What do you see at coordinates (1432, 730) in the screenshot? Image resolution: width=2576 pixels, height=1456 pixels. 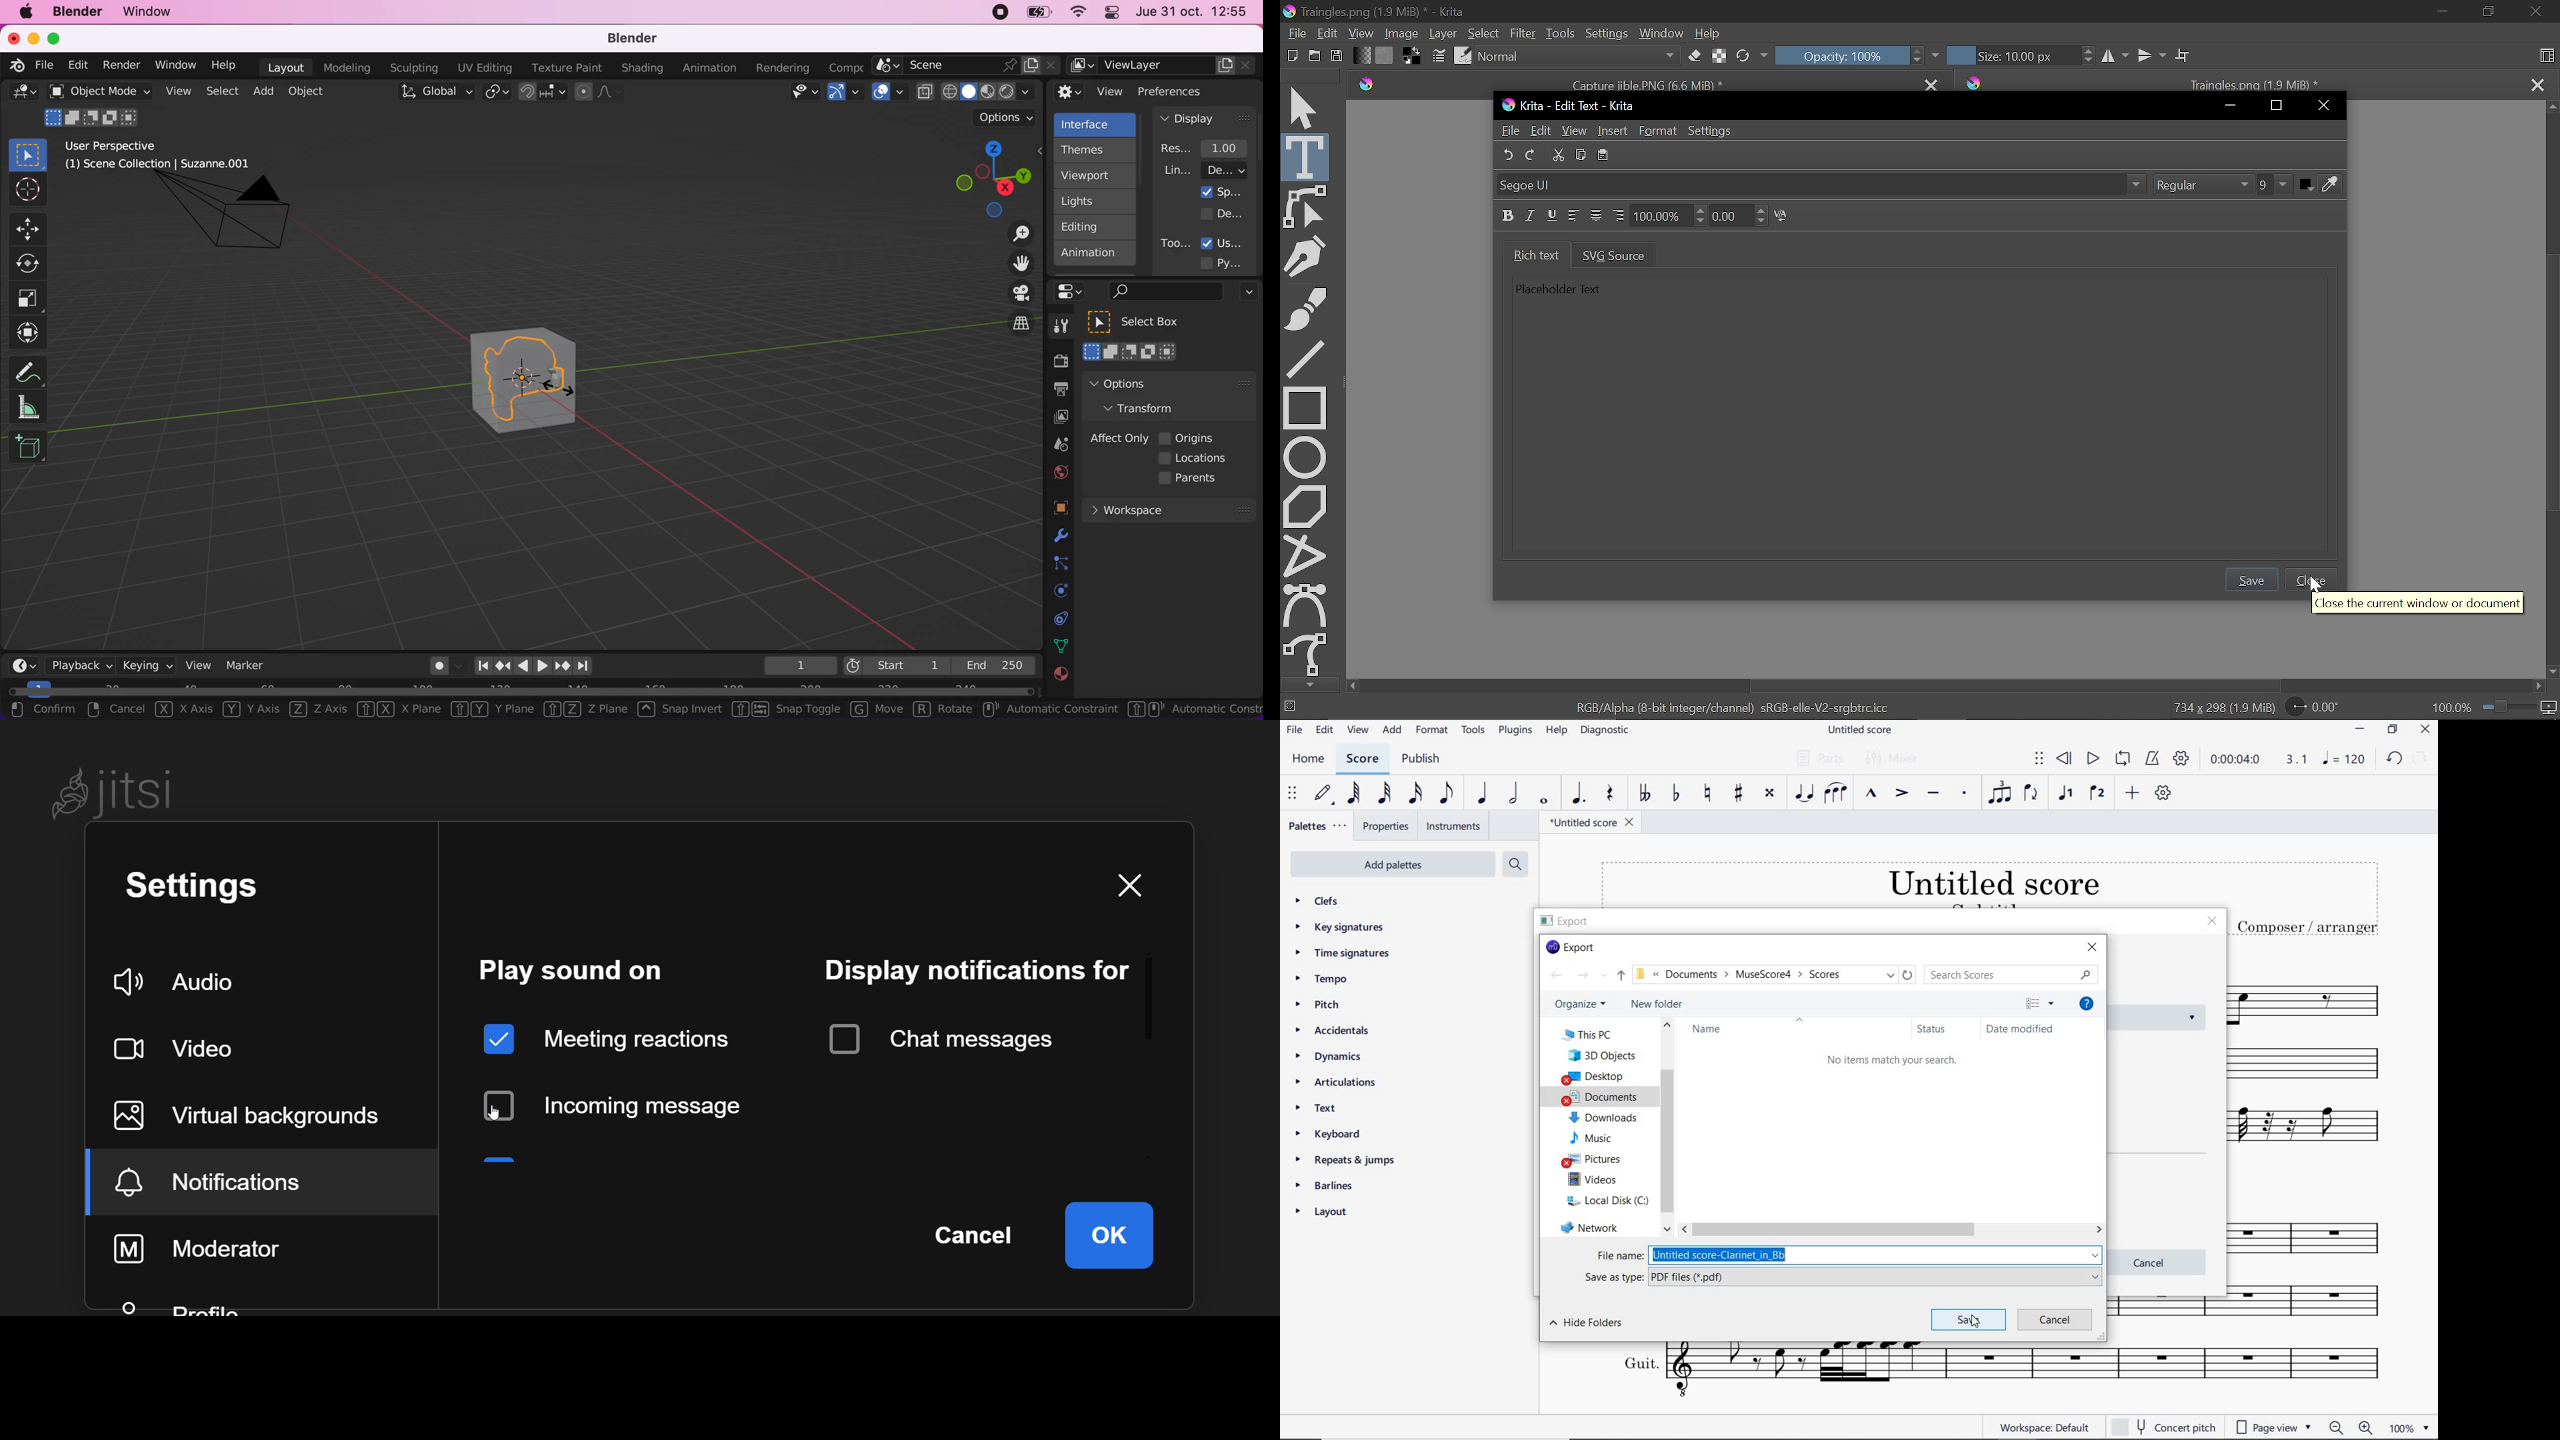 I see `FORMAT` at bounding box center [1432, 730].